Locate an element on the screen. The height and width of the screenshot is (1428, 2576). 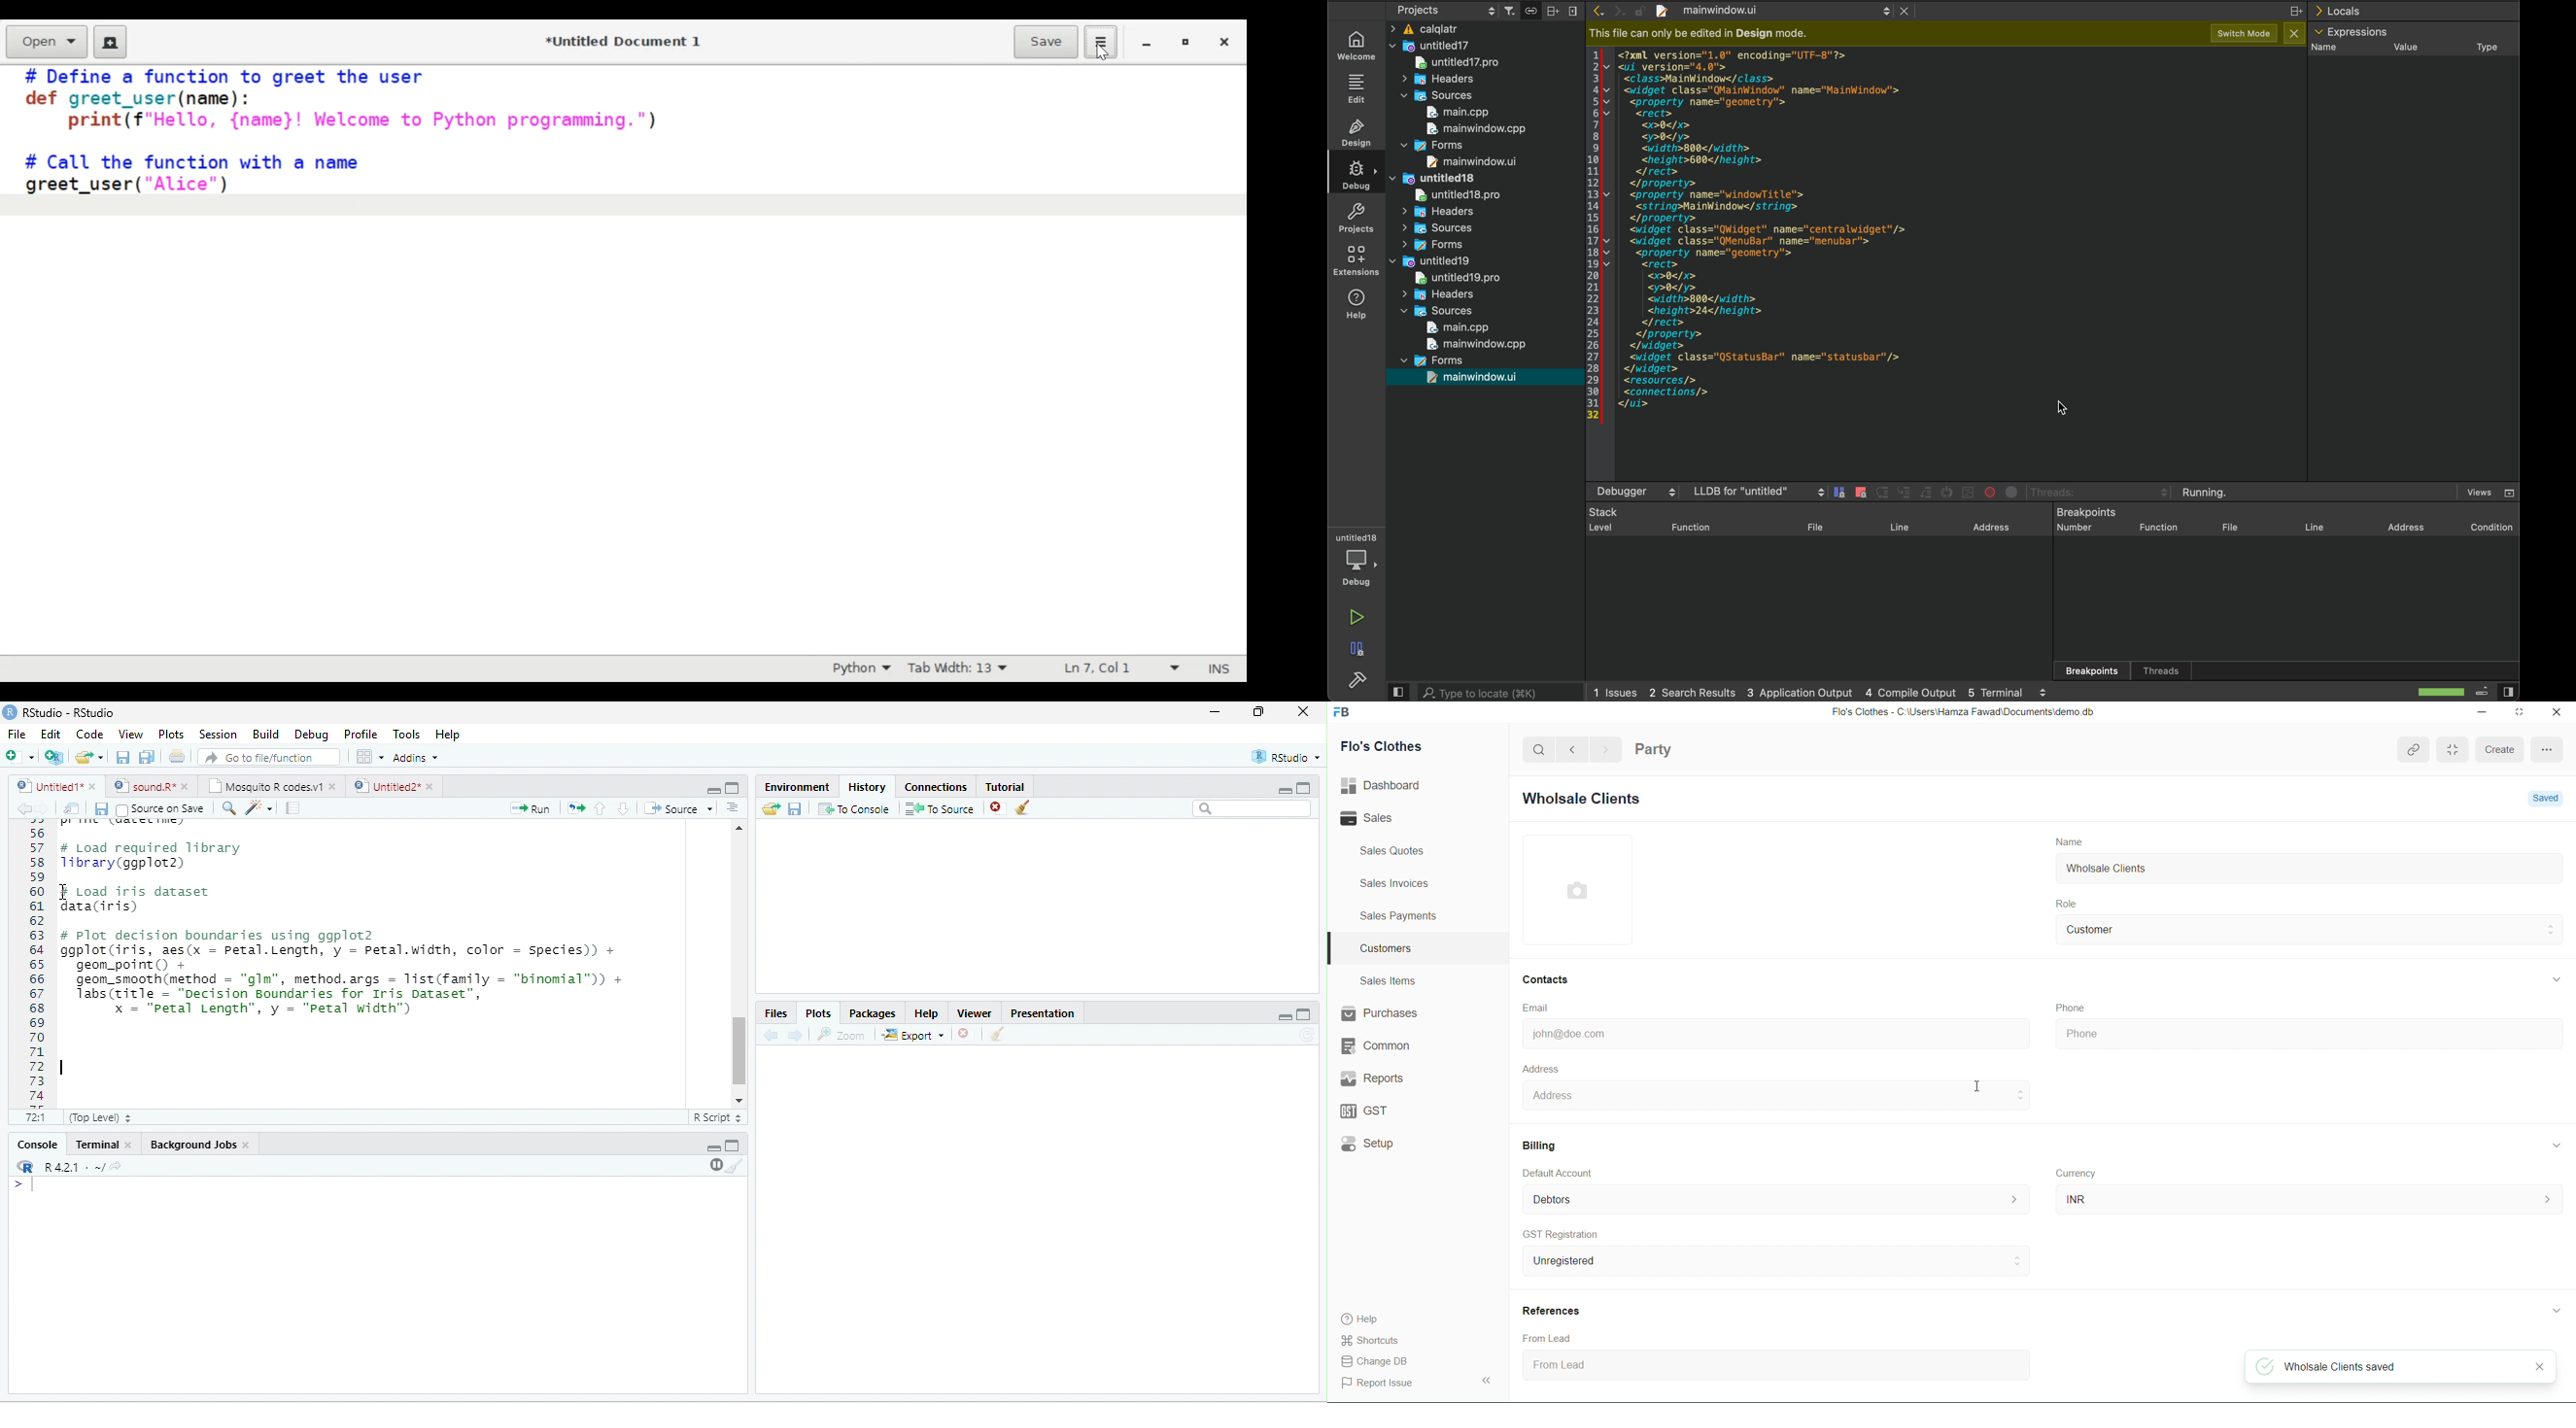
Sales is located at coordinates (1373, 819).